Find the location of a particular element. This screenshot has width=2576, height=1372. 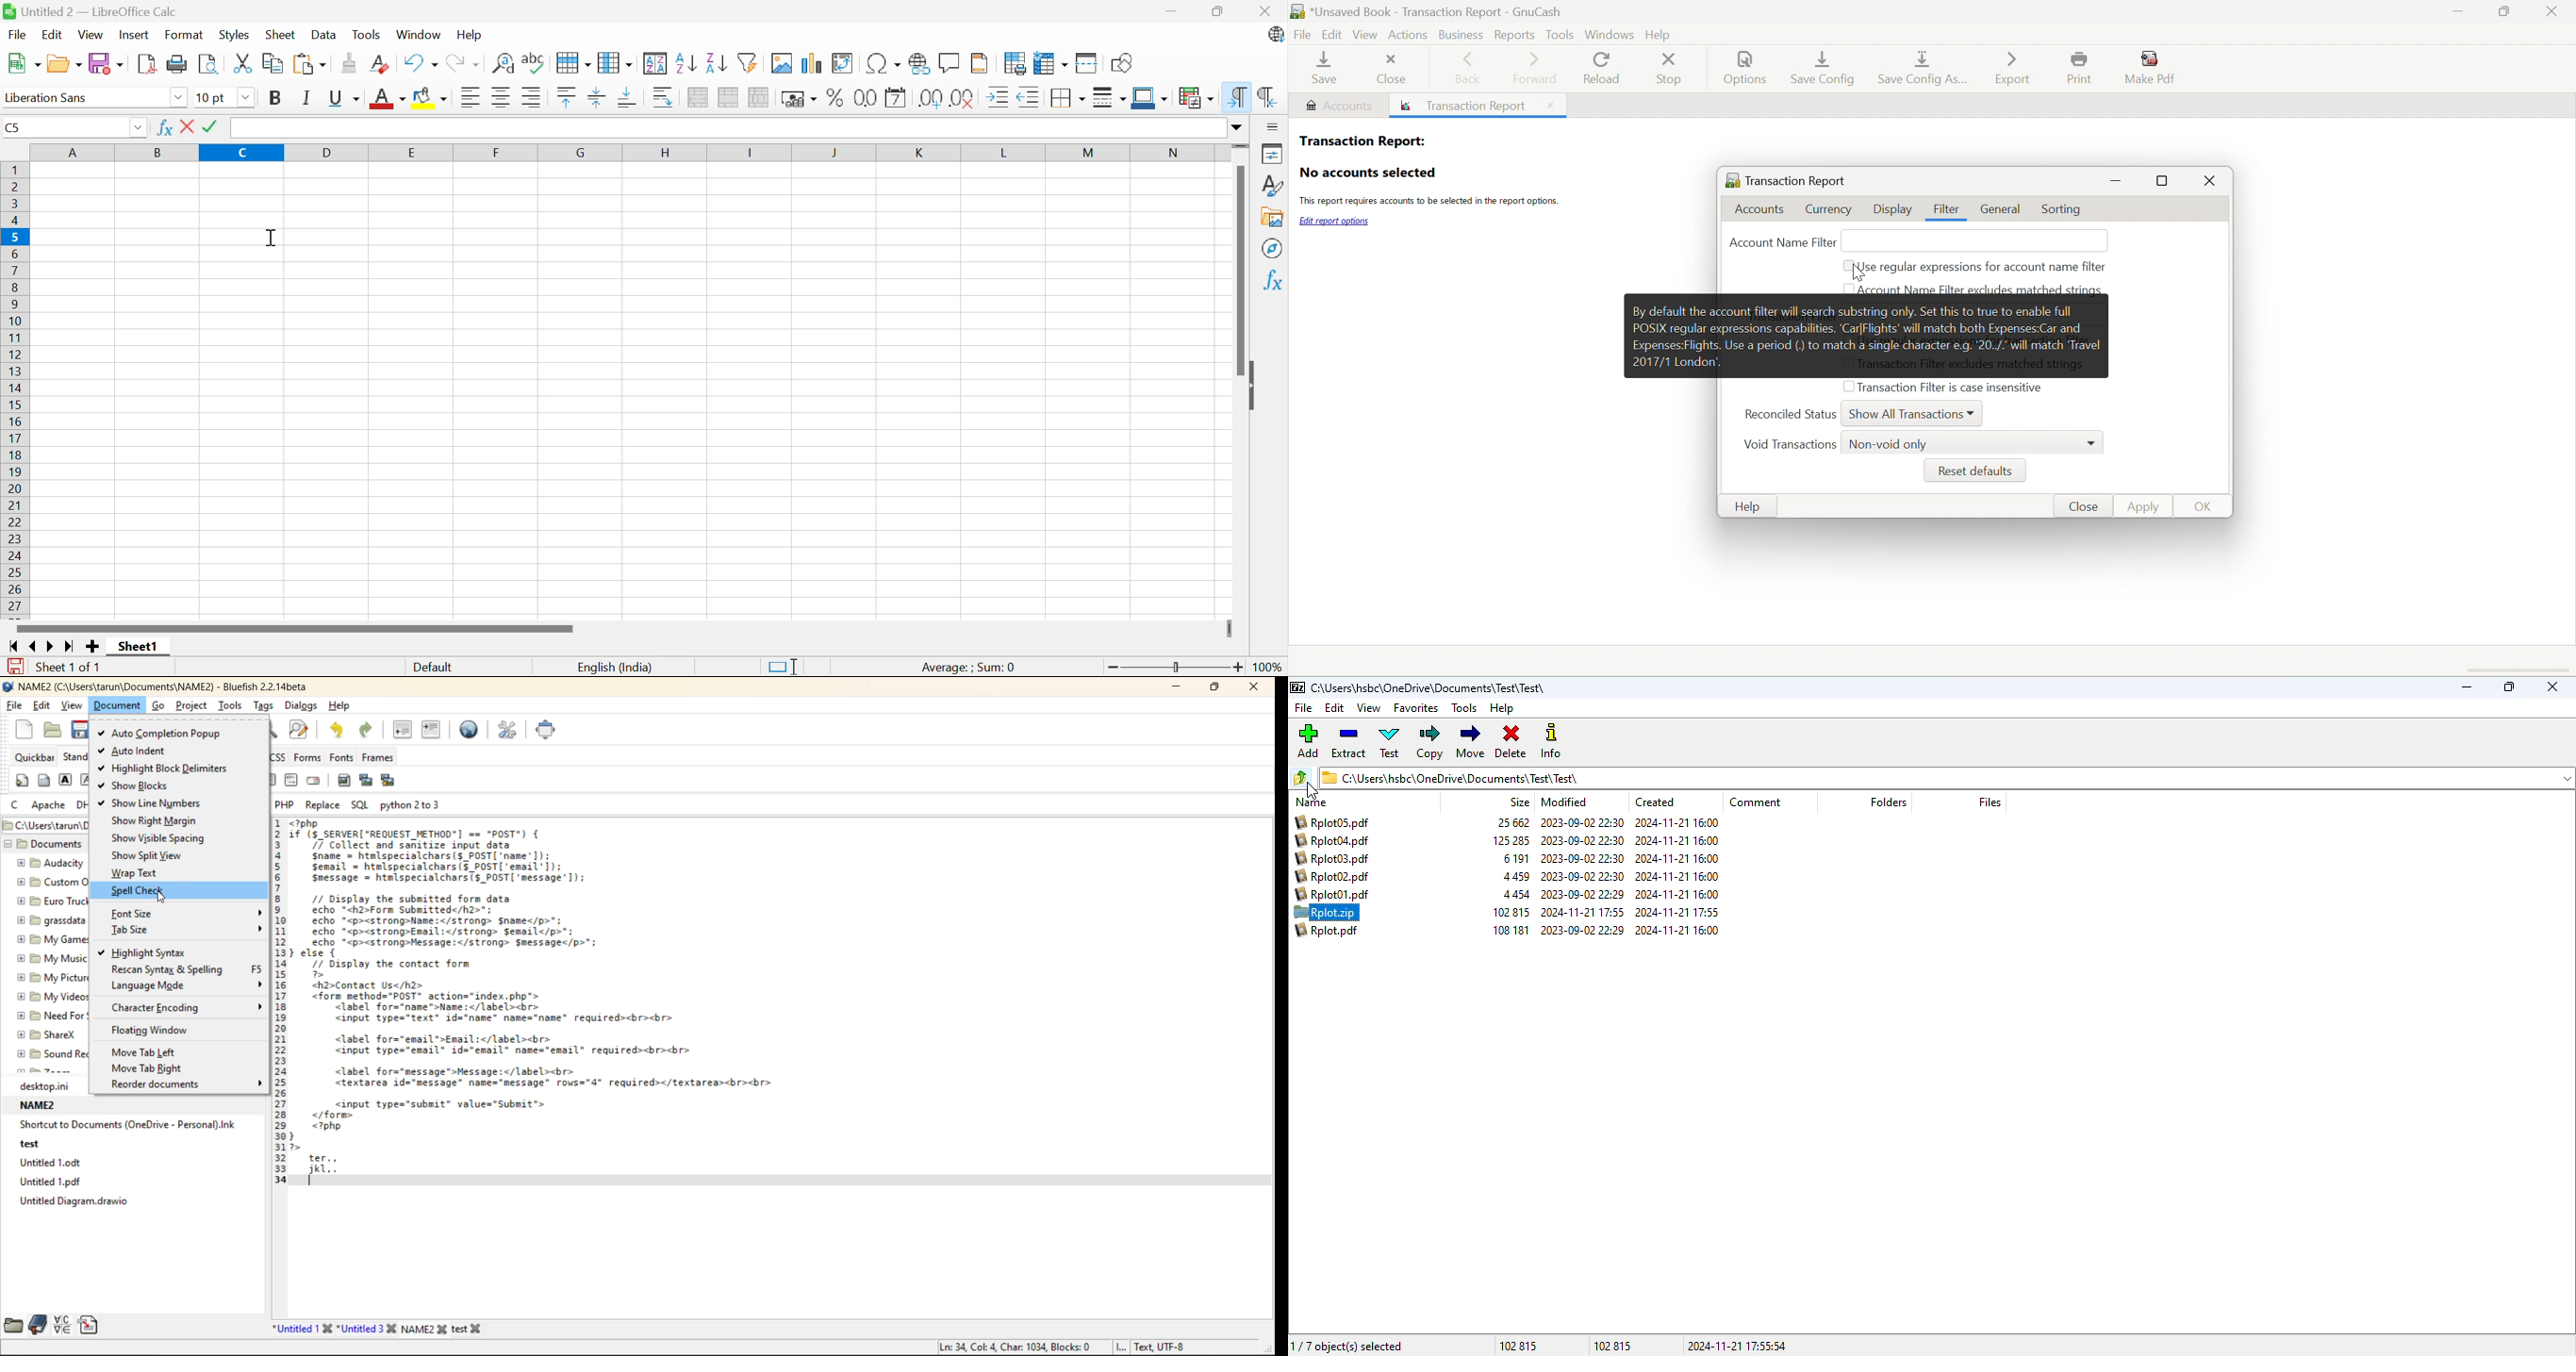

Options is located at coordinates (1748, 70).